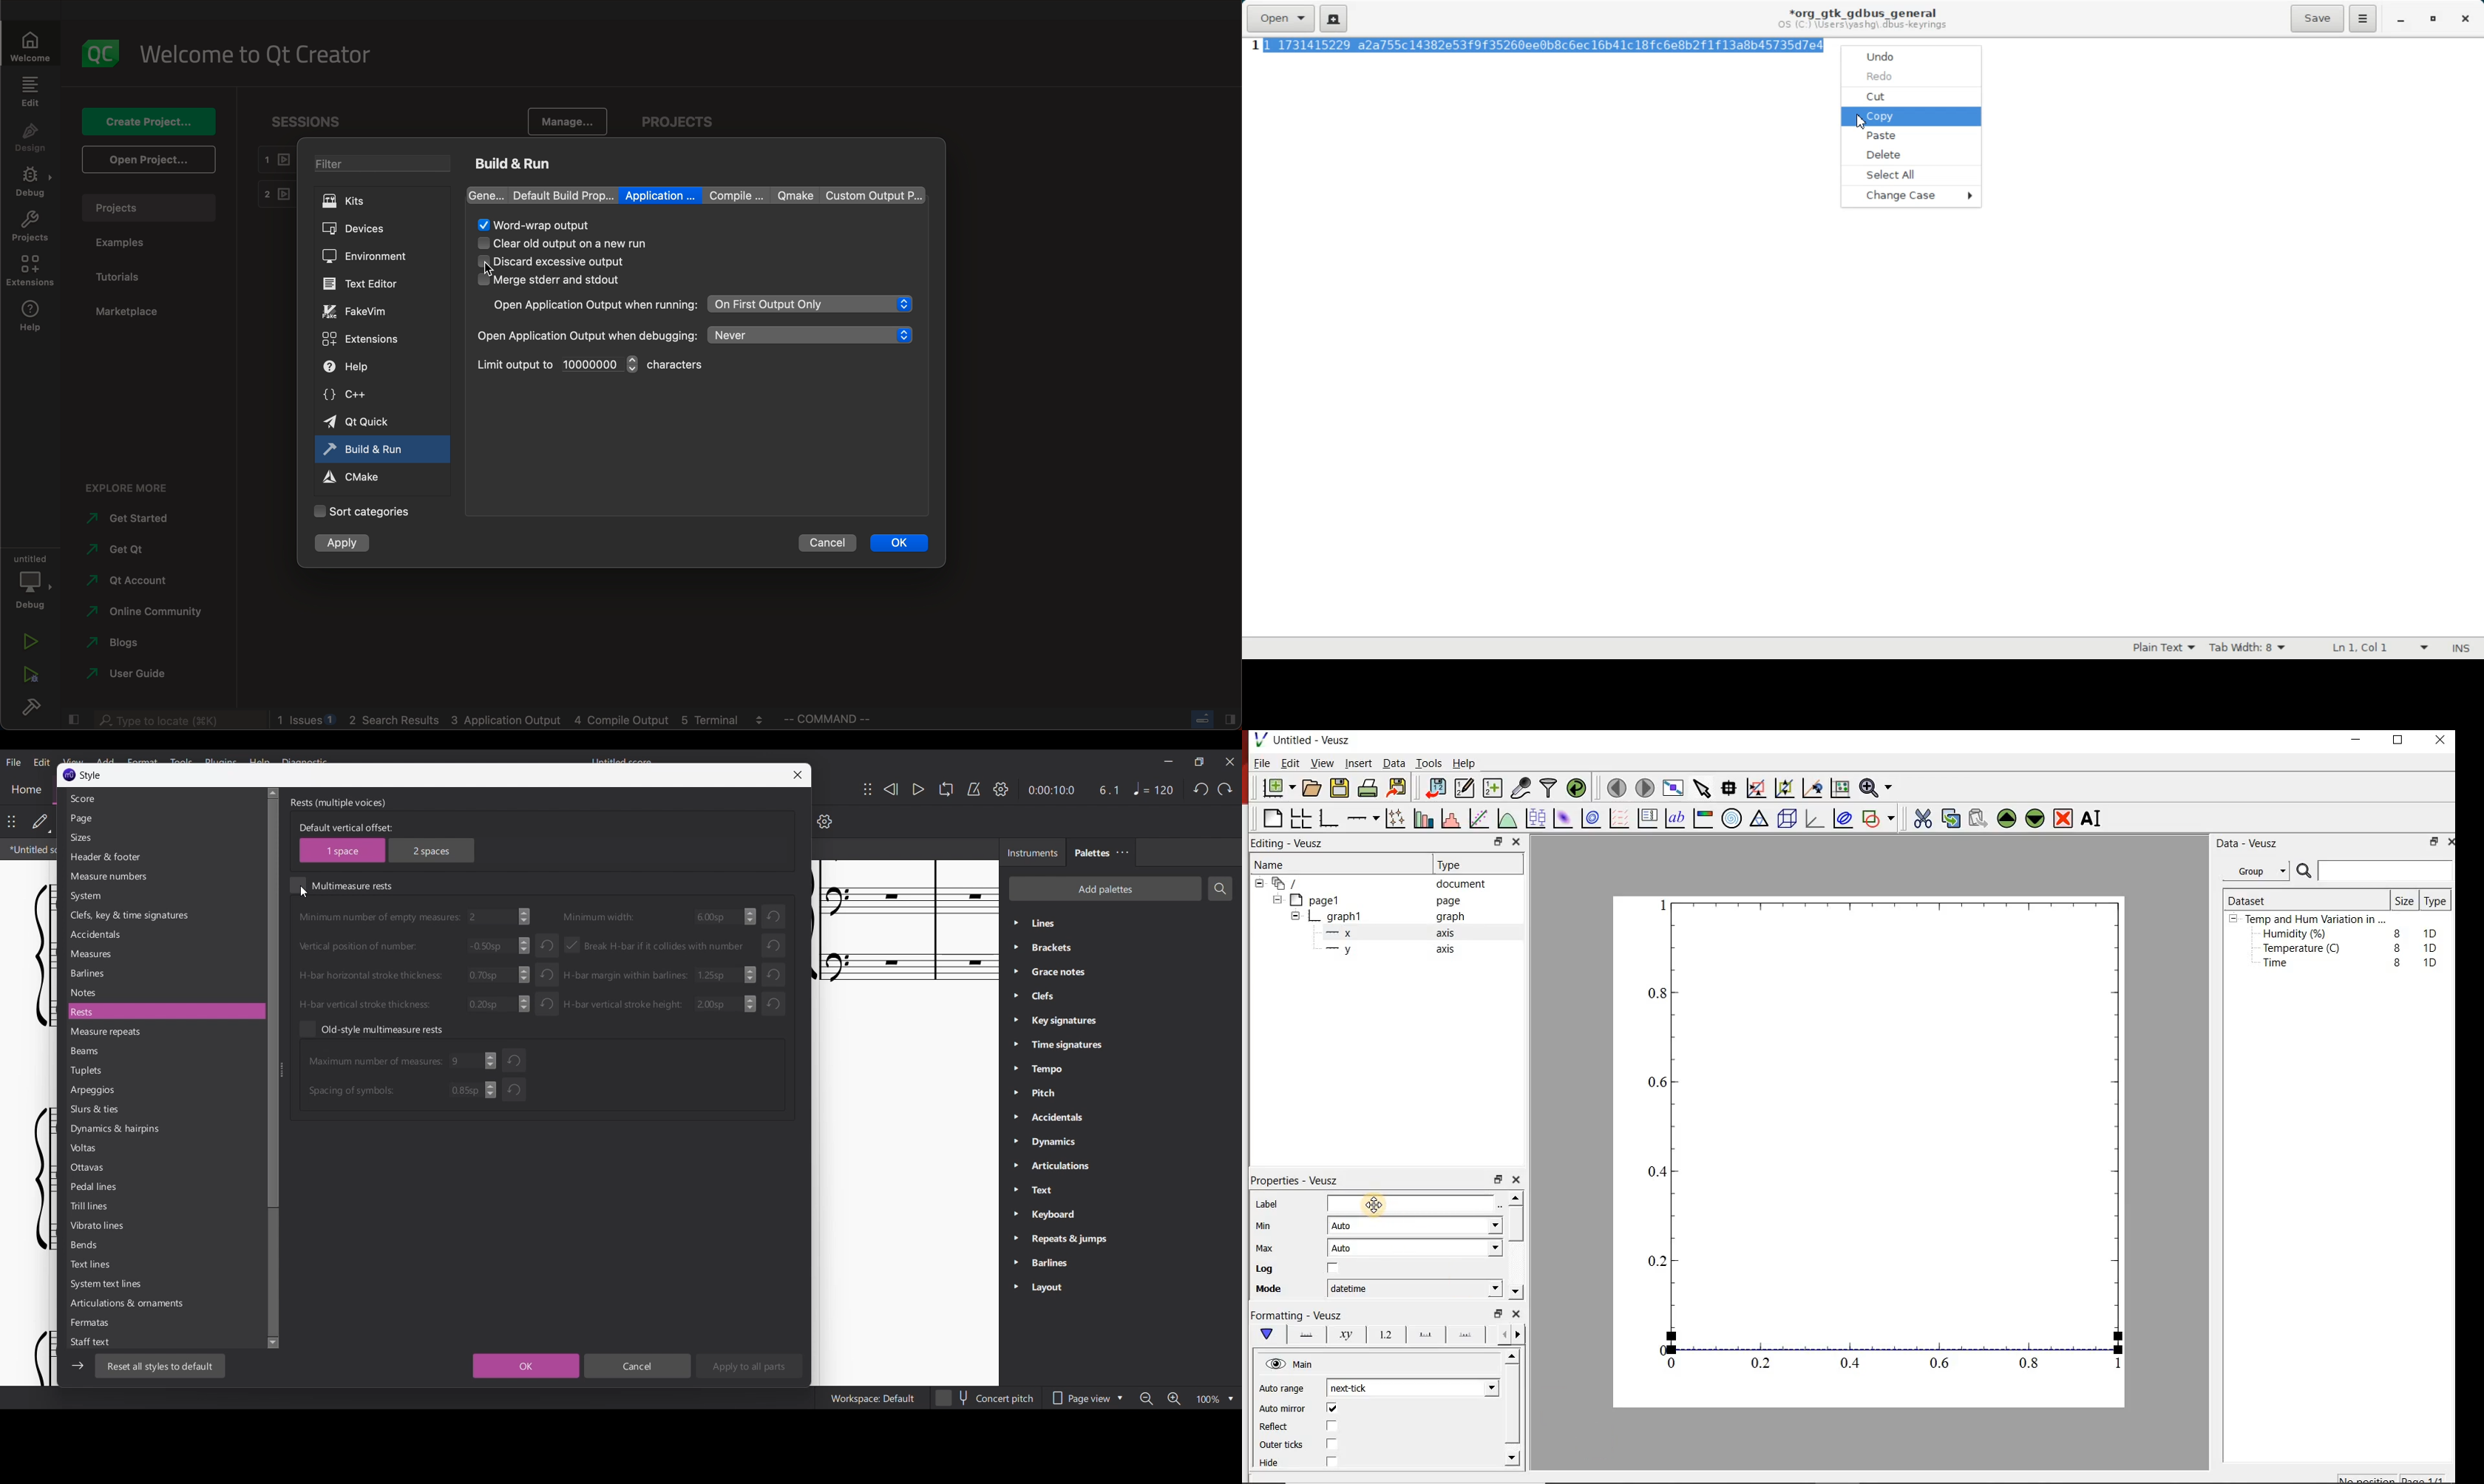 This screenshot has width=2492, height=1484. What do you see at coordinates (374, 256) in the screenshot?
I see `environment` at bounding box center [374, 256].